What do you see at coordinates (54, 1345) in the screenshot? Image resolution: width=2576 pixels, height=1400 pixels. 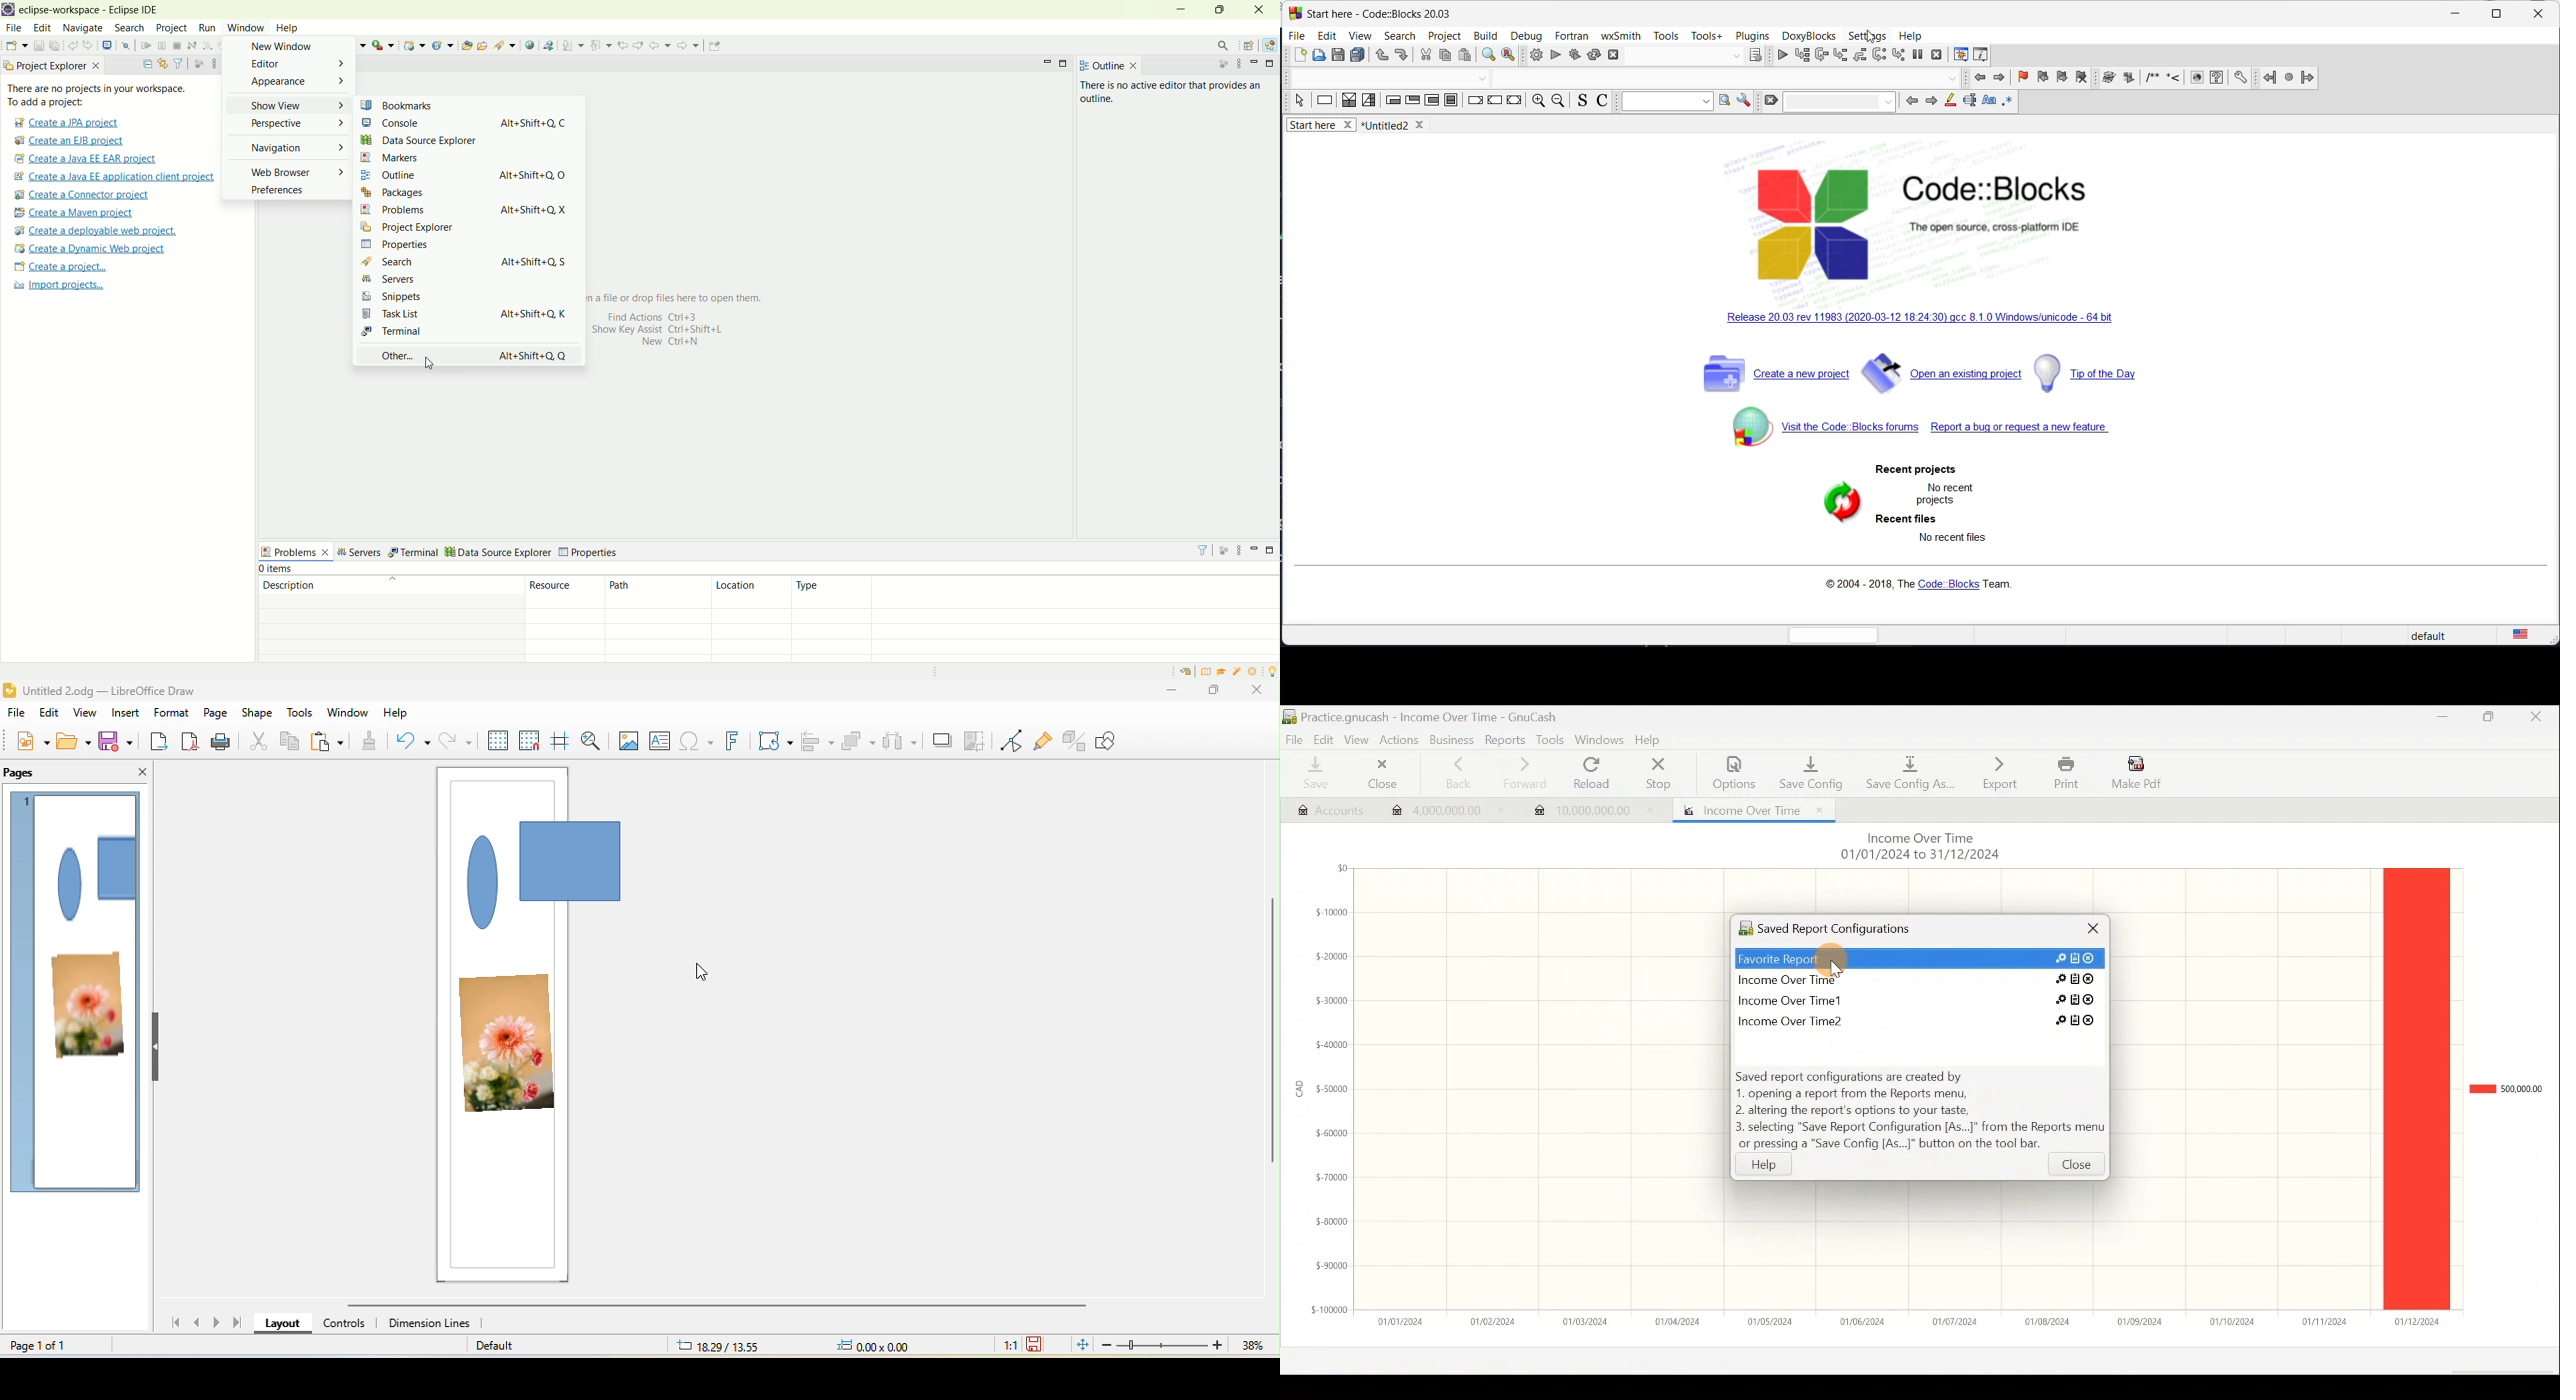 I see `page 1 of 1` at bounding box center [54, 1345].